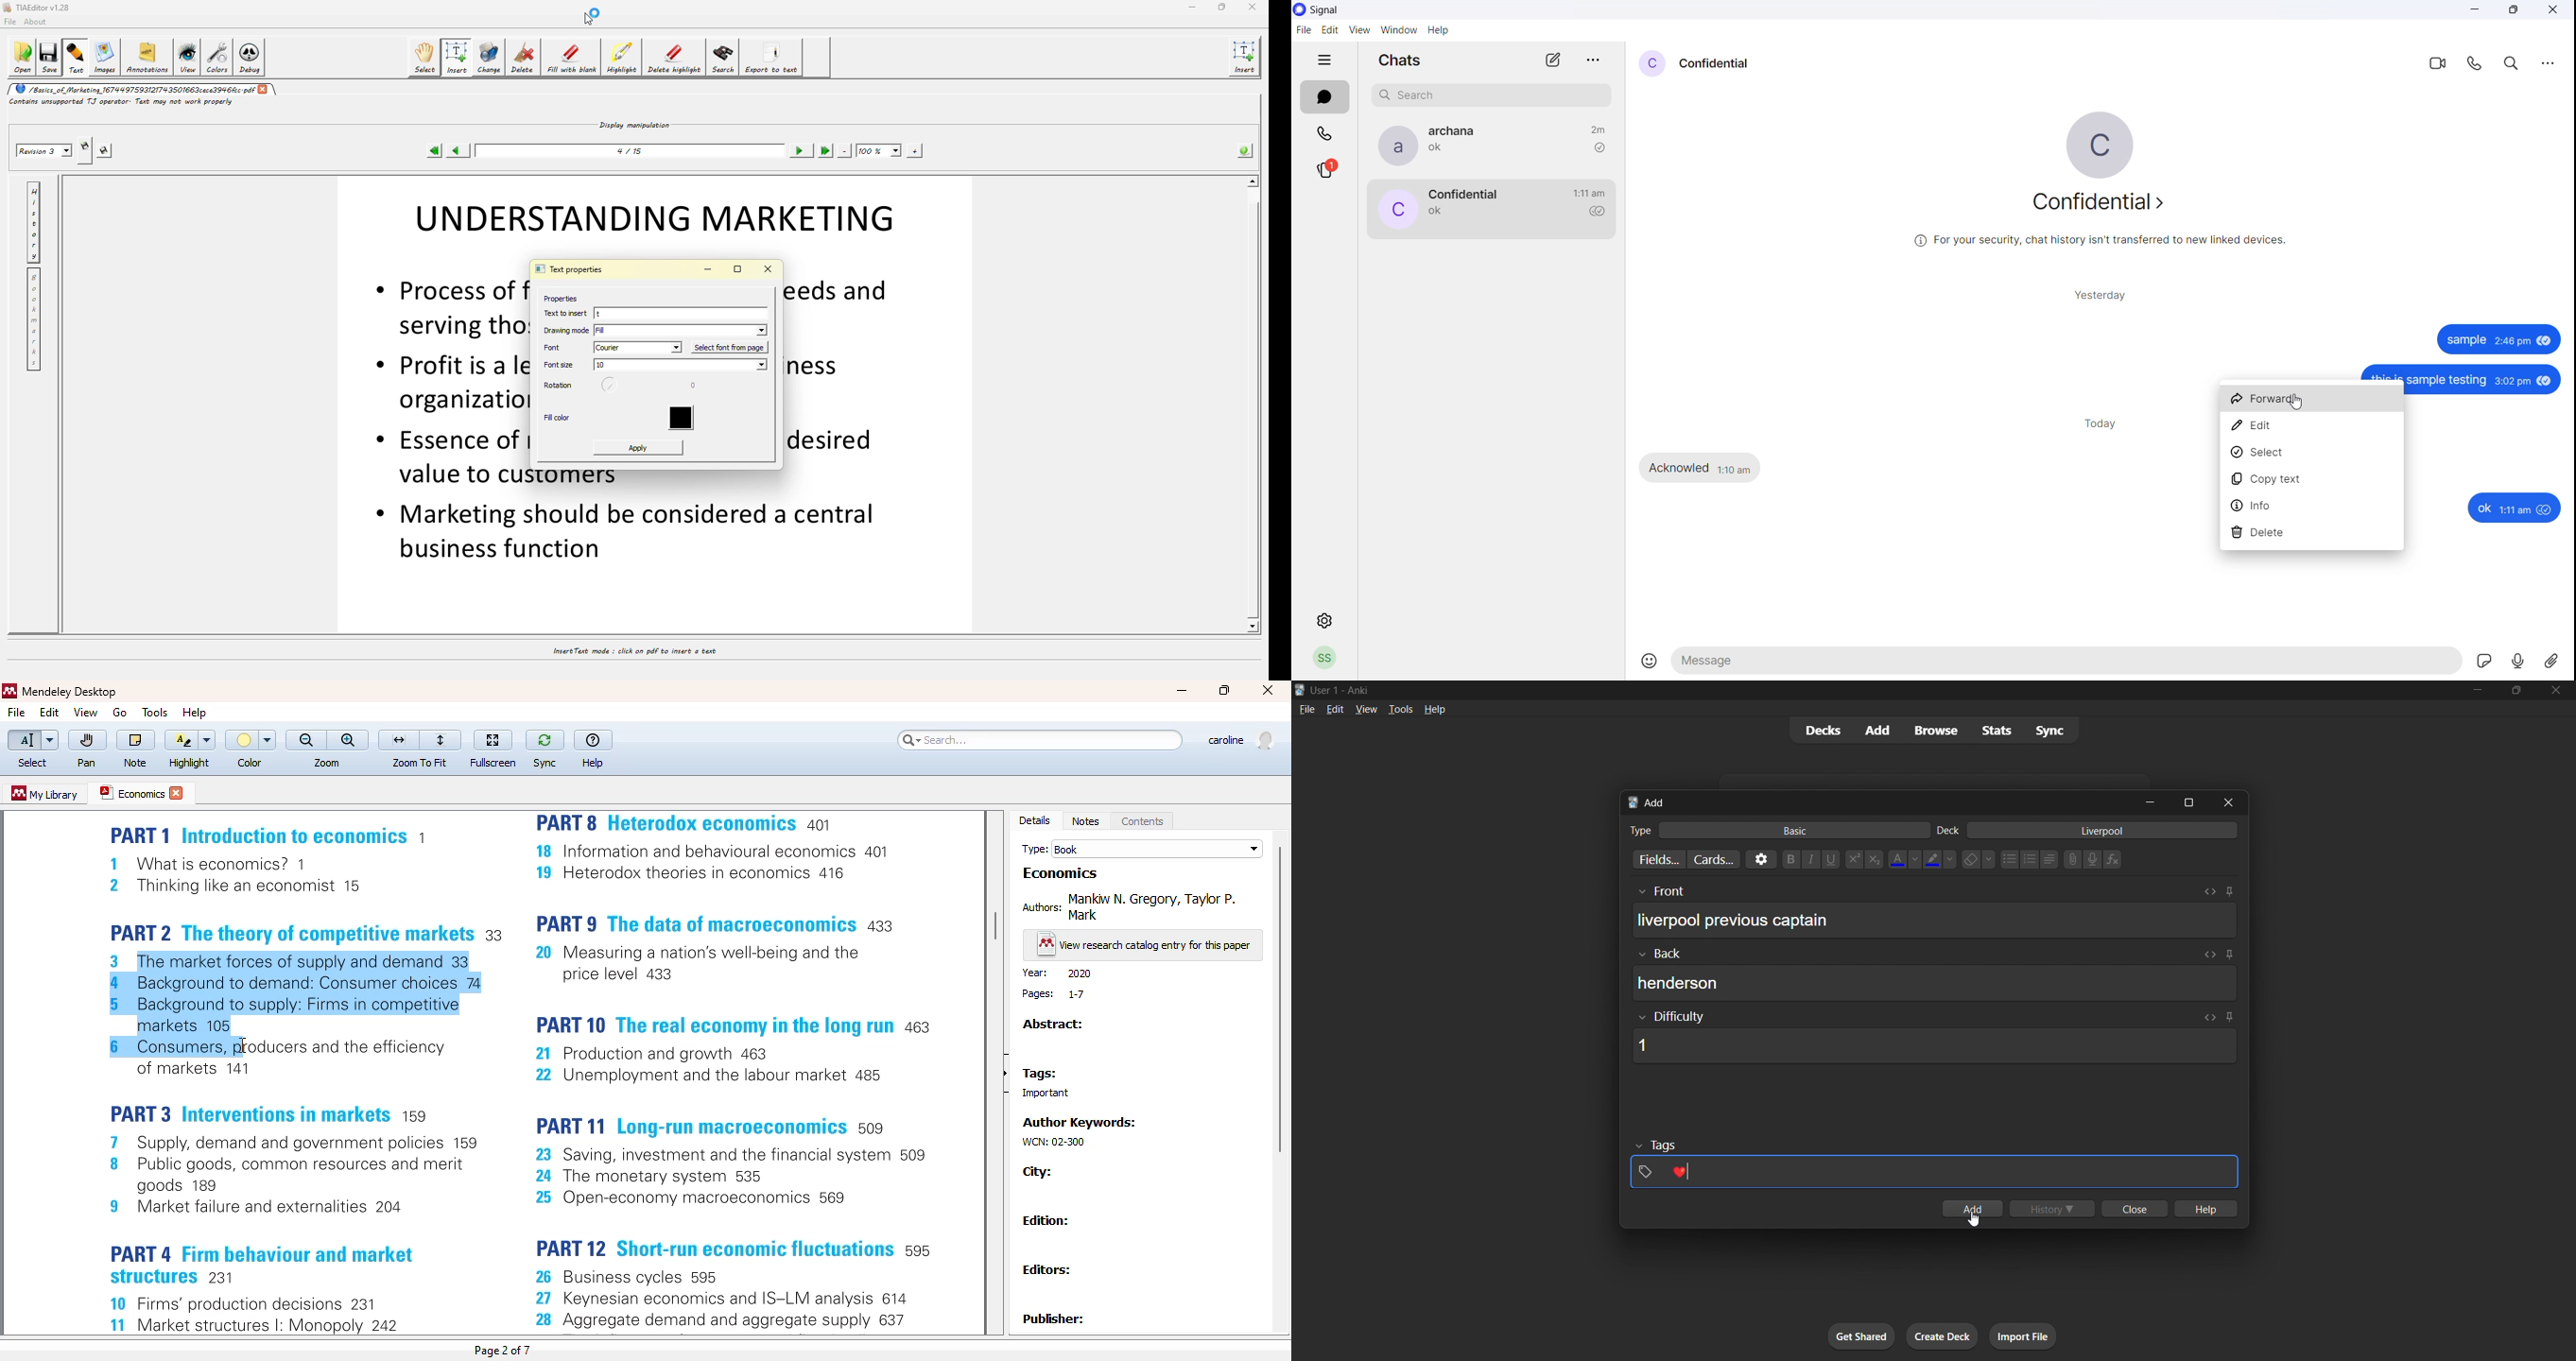  Describe the element at coordinates (1931, 1037) in the screenshot. I see `card difficulty input box` at that location.